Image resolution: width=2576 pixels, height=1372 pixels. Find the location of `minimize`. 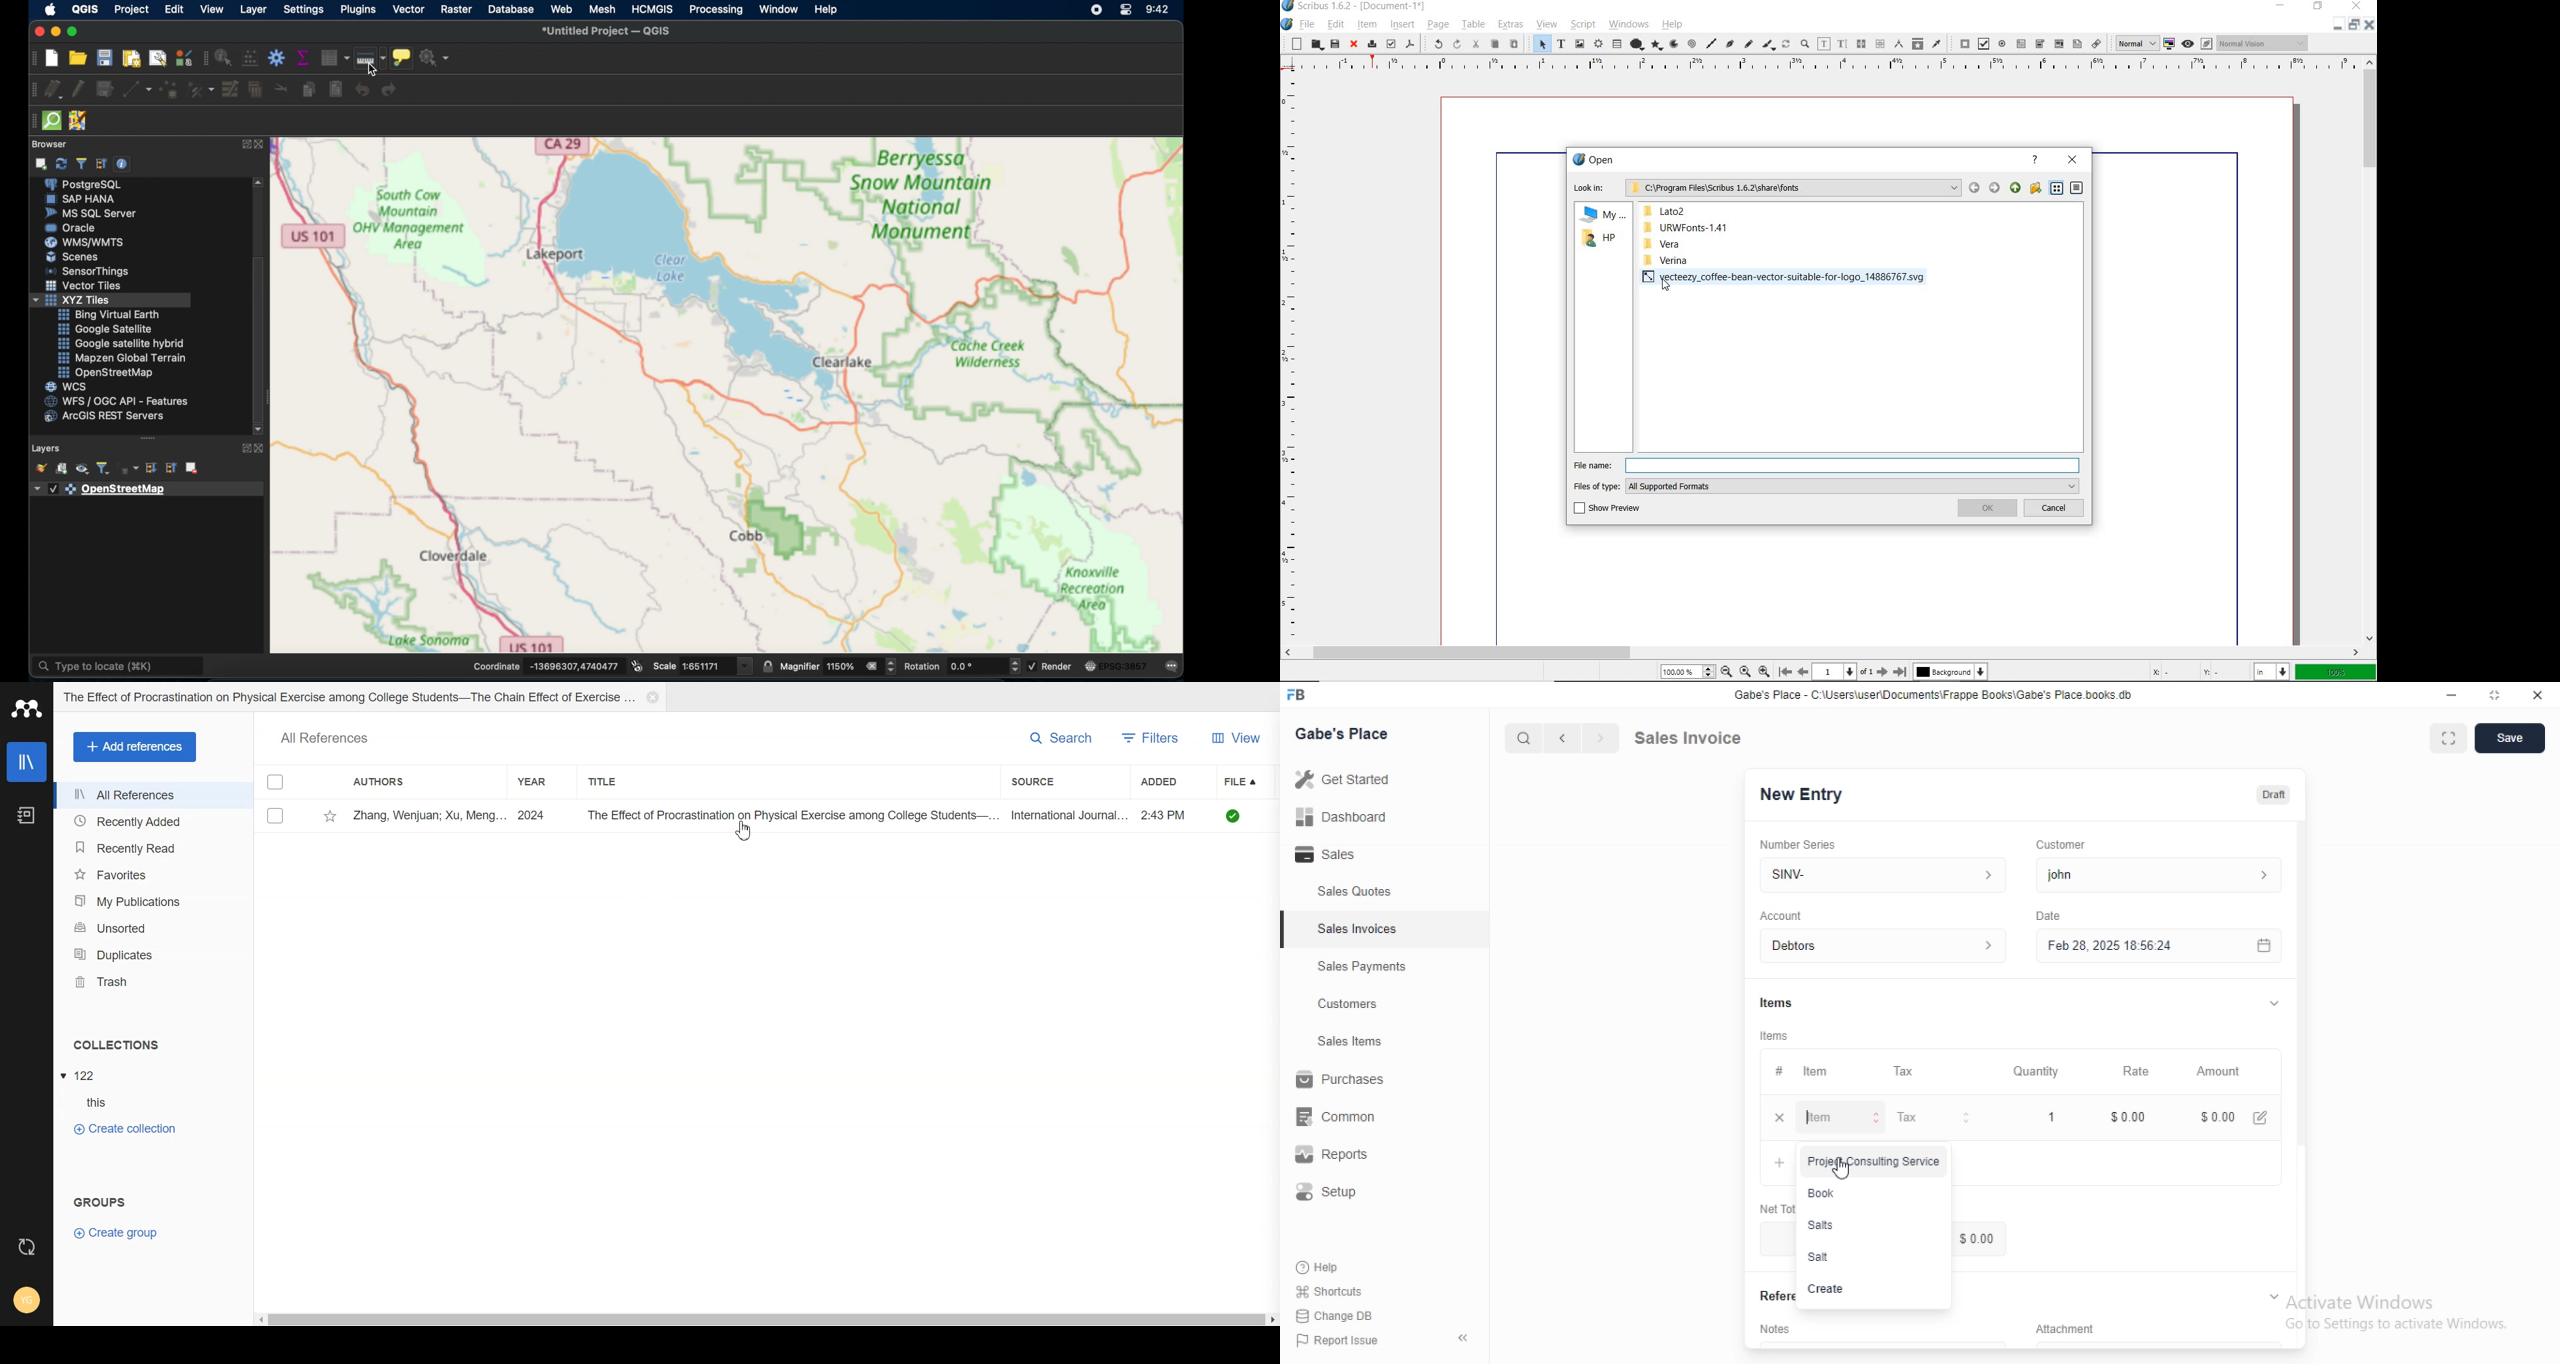

minimize is located at coordinates (2284, 6).